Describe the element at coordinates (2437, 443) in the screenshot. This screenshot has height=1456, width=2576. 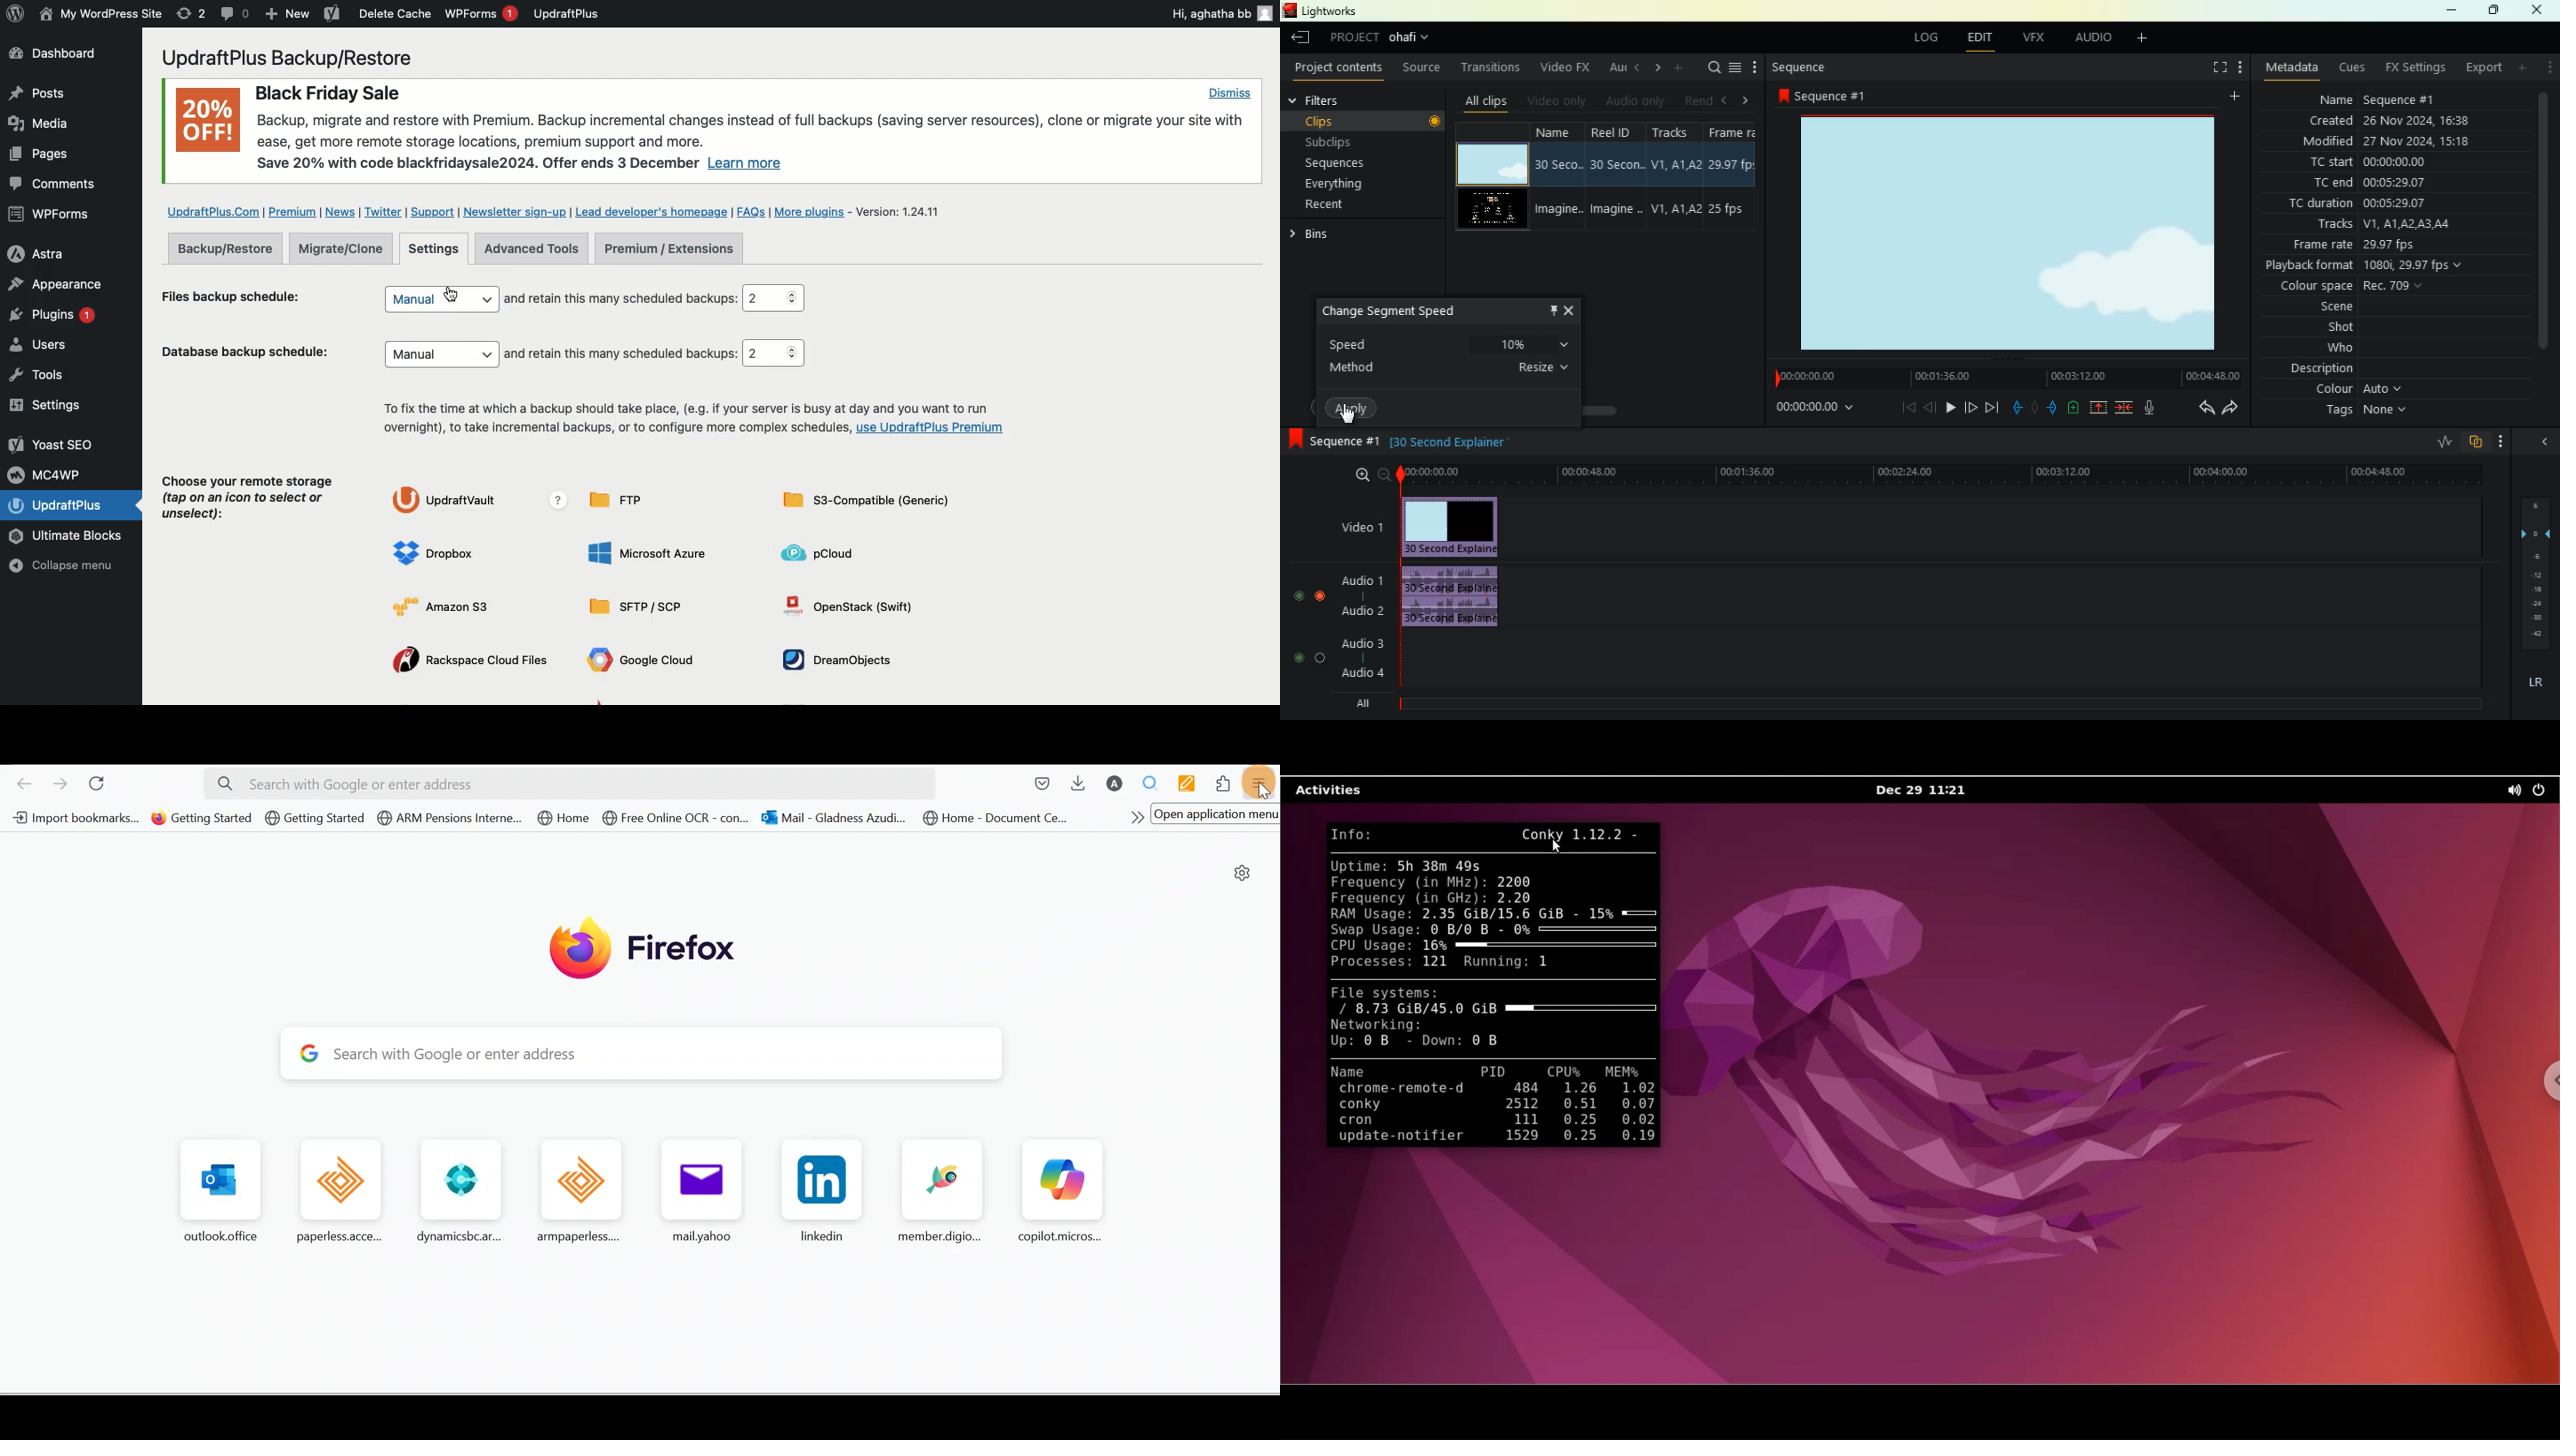
I see `rate` at that location.